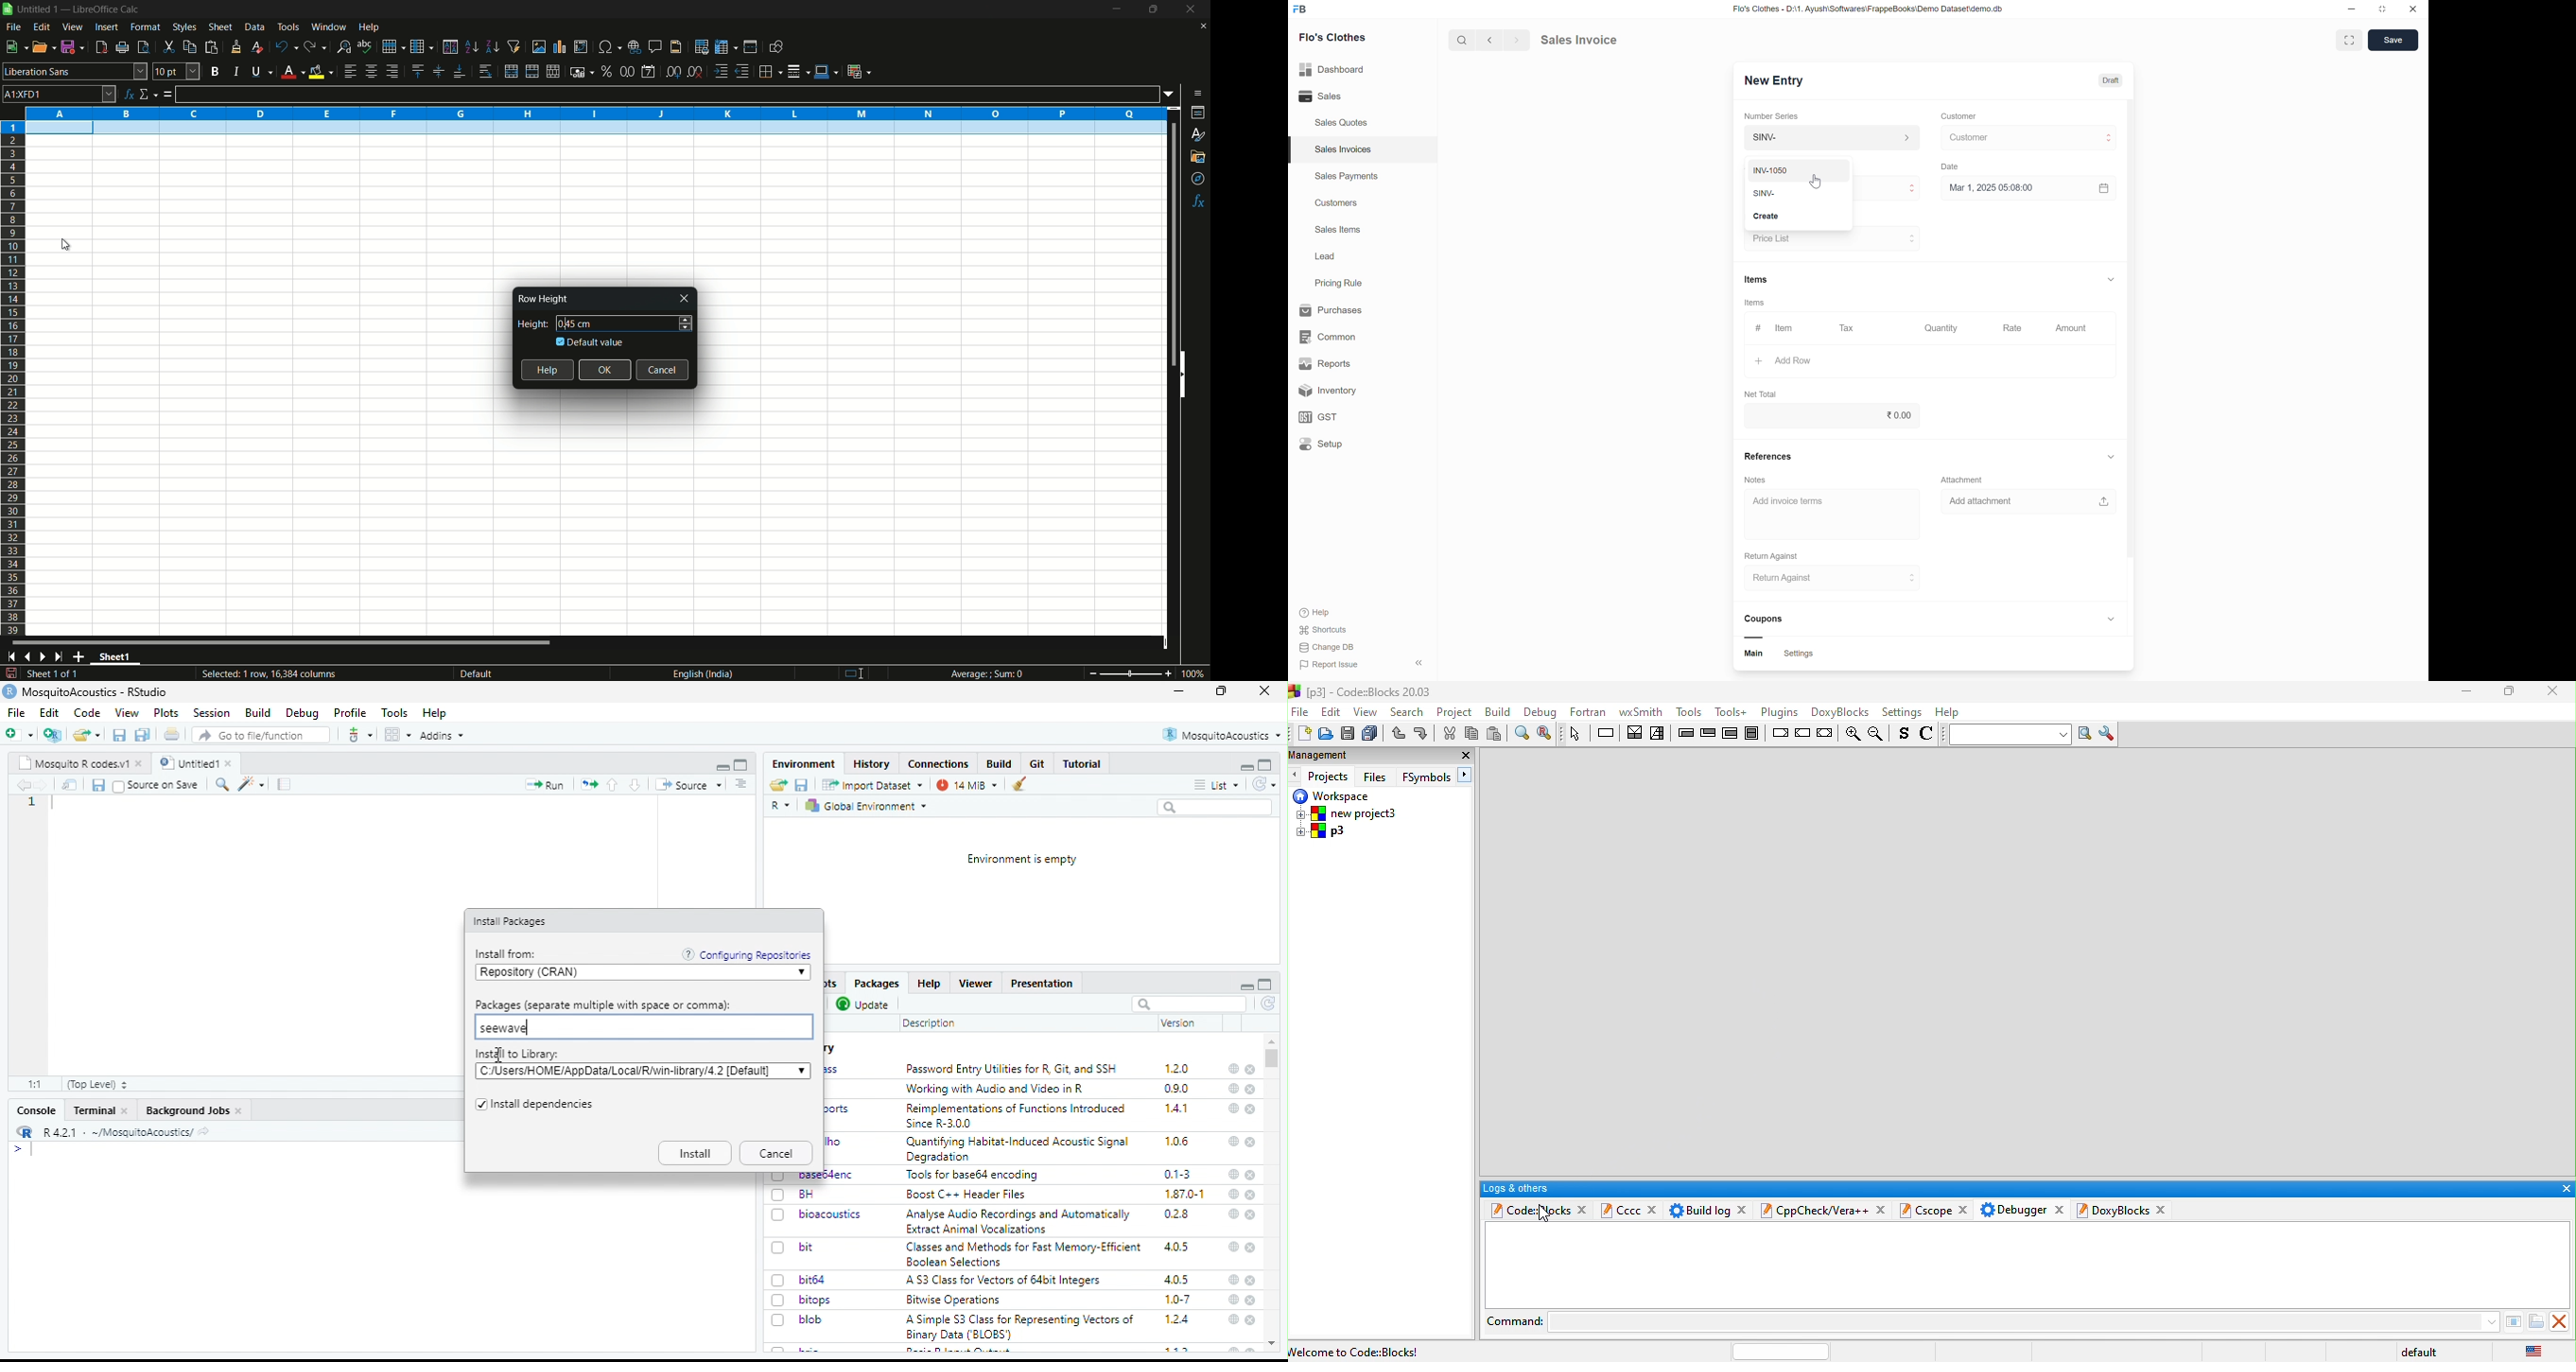 The image size is (2576, 1372). Describe the element at coordinates (1020, 1329) in the screenshot. I see `A Simple S3 Class for Representing Vectors of
Binary Data (BLOBS)` at that location.